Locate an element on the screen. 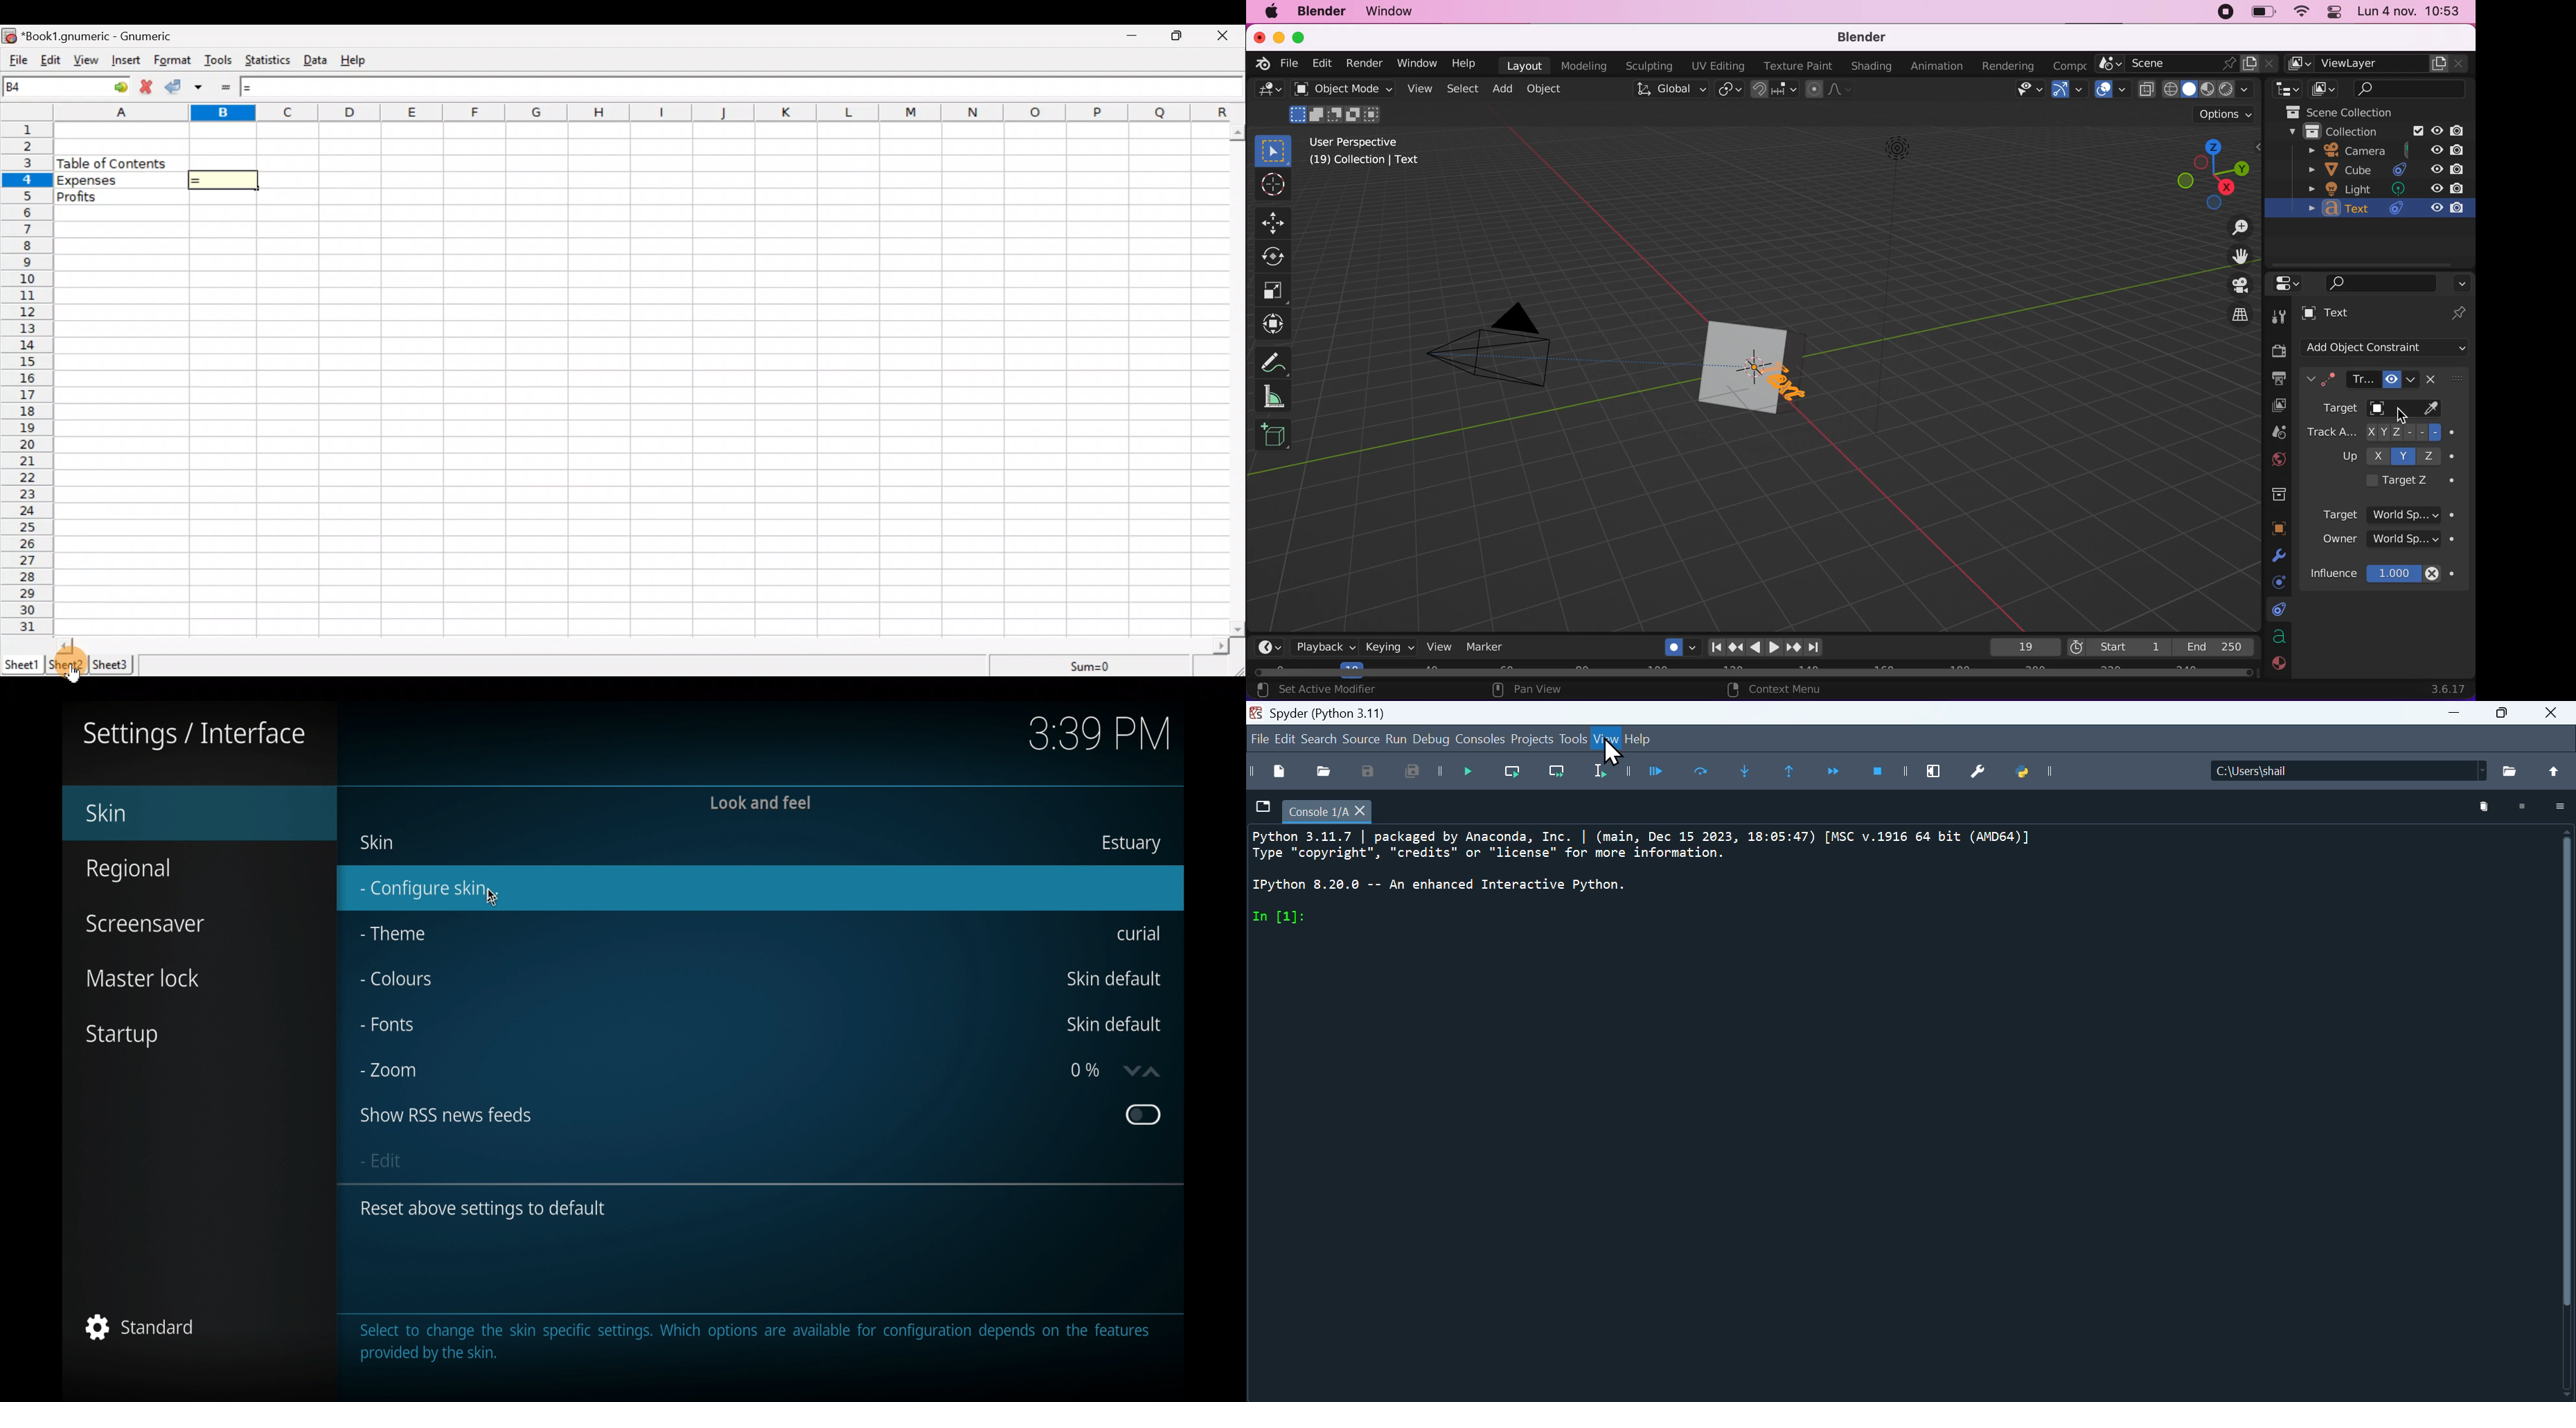 The width and height of the screenshot is (2576, 1428). filename is located at coordinates (1335, 810).